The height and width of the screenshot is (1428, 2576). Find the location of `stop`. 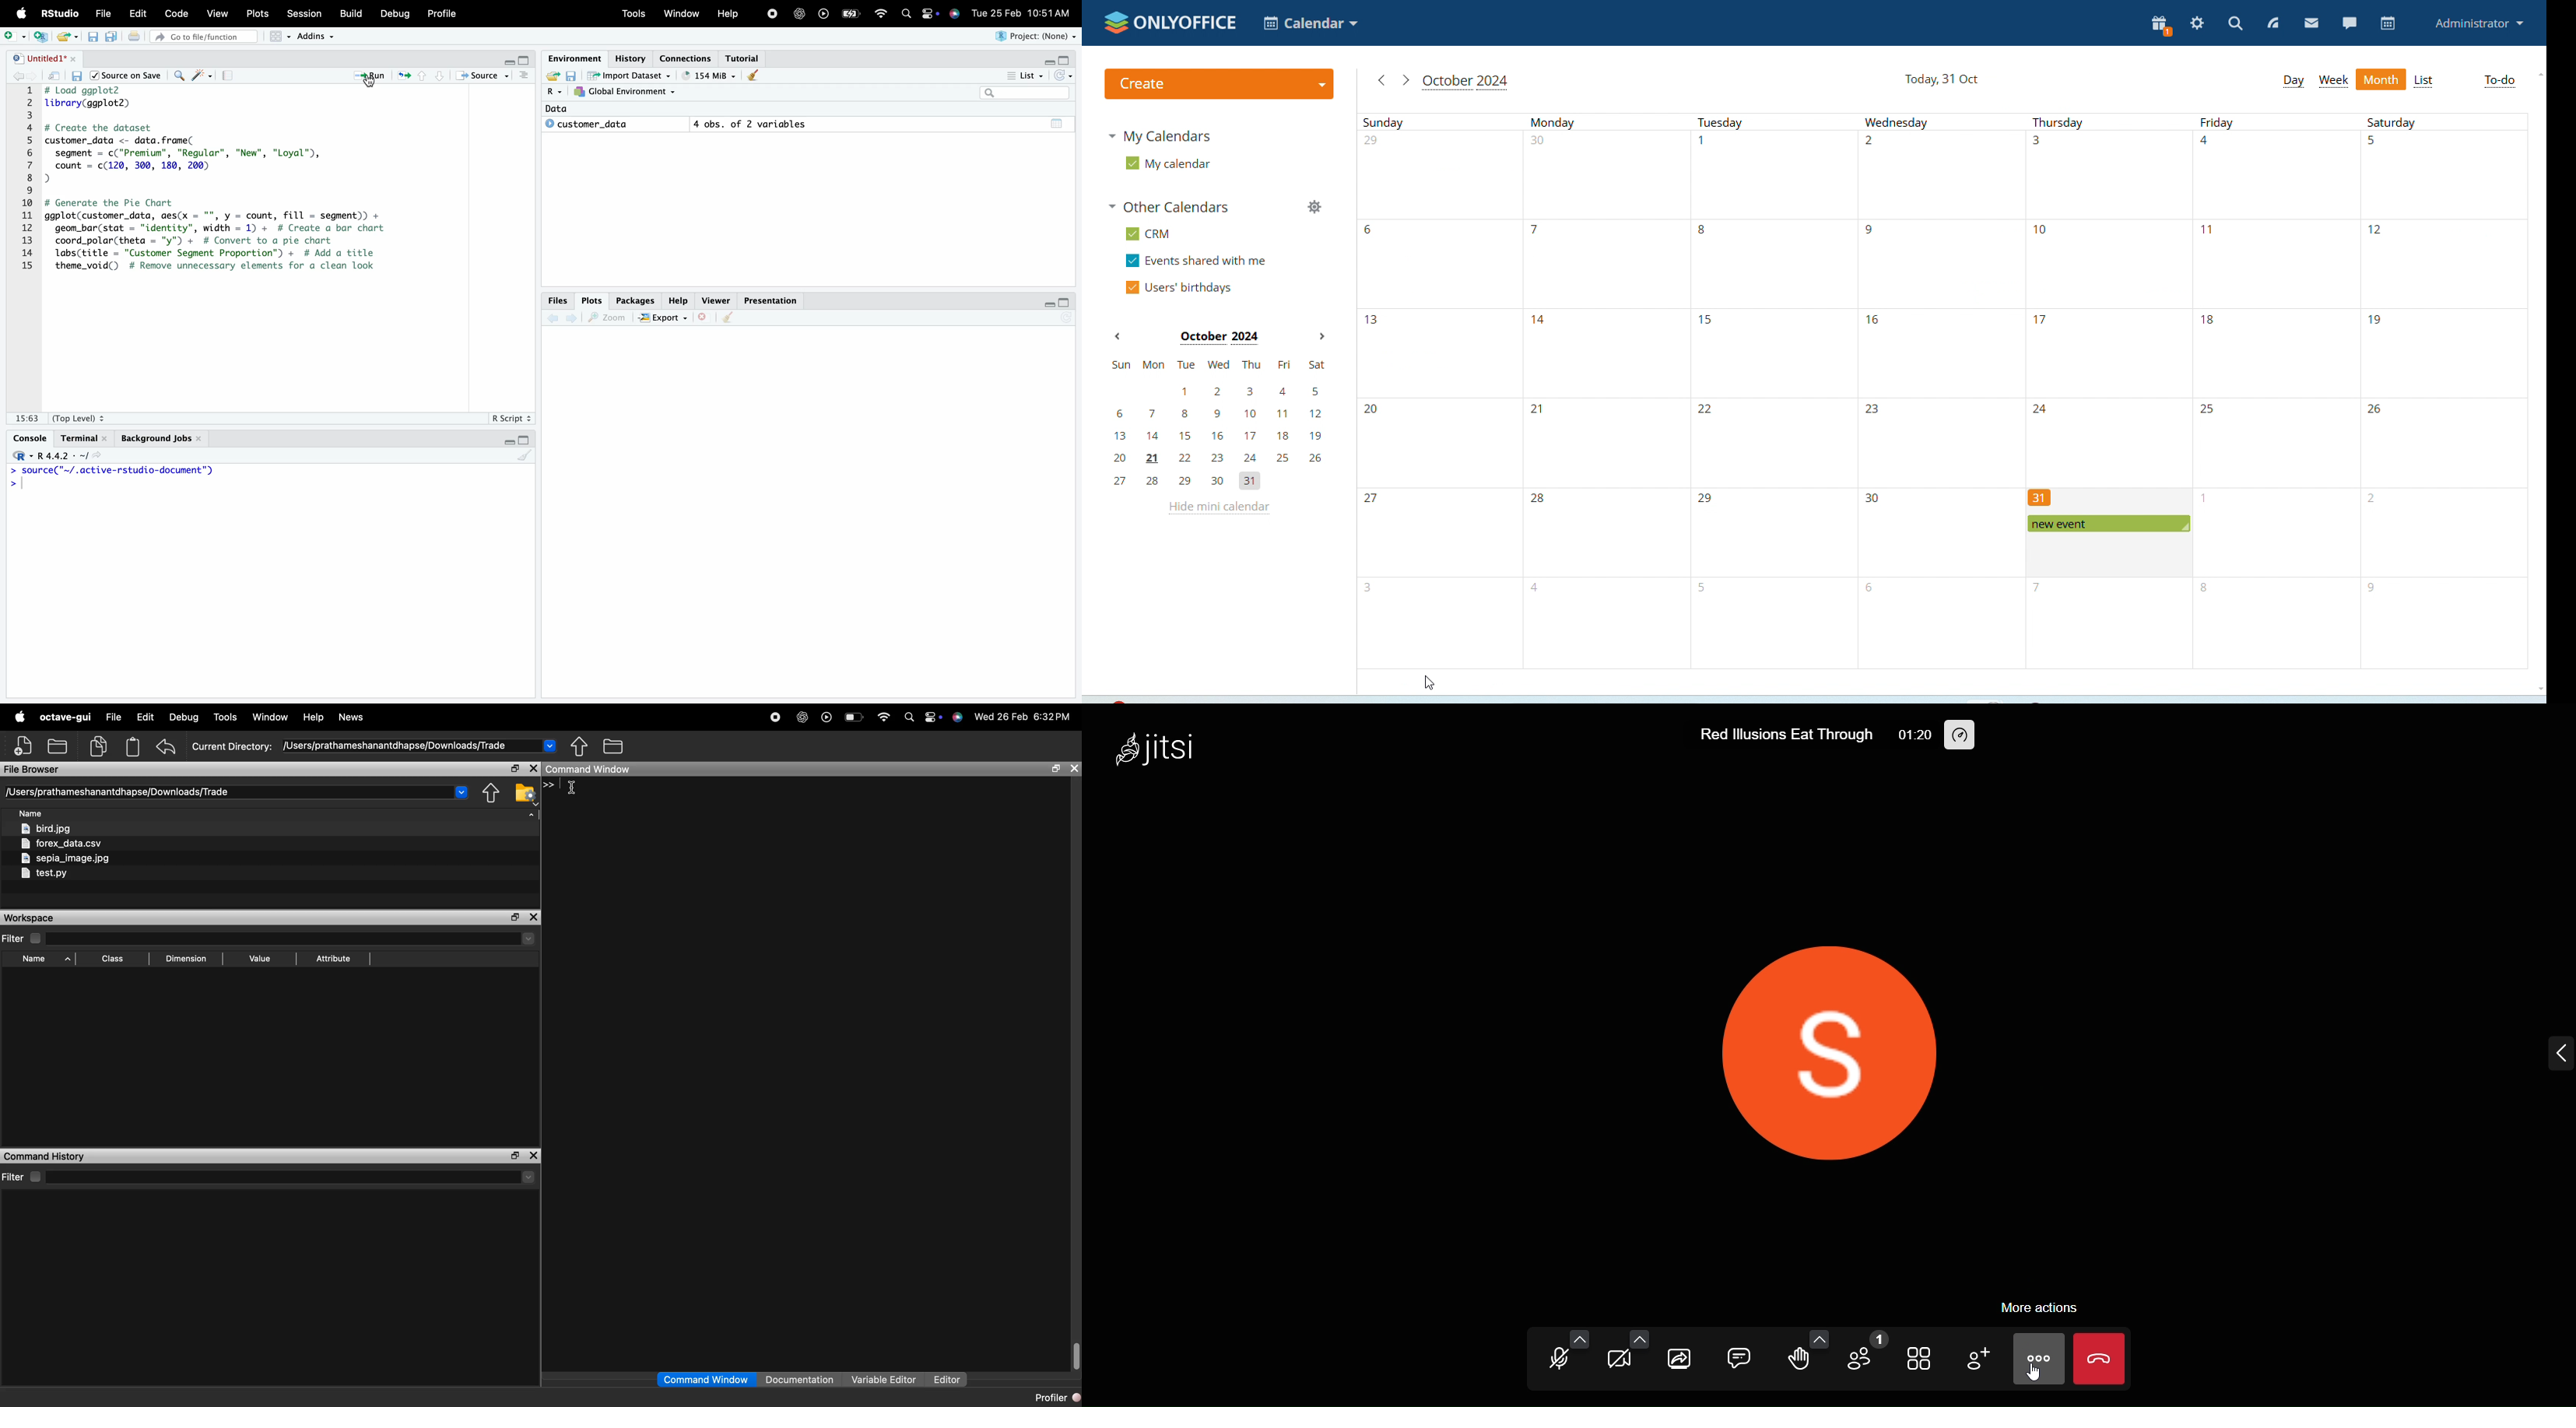

stop is located at coordinates (772, 13).